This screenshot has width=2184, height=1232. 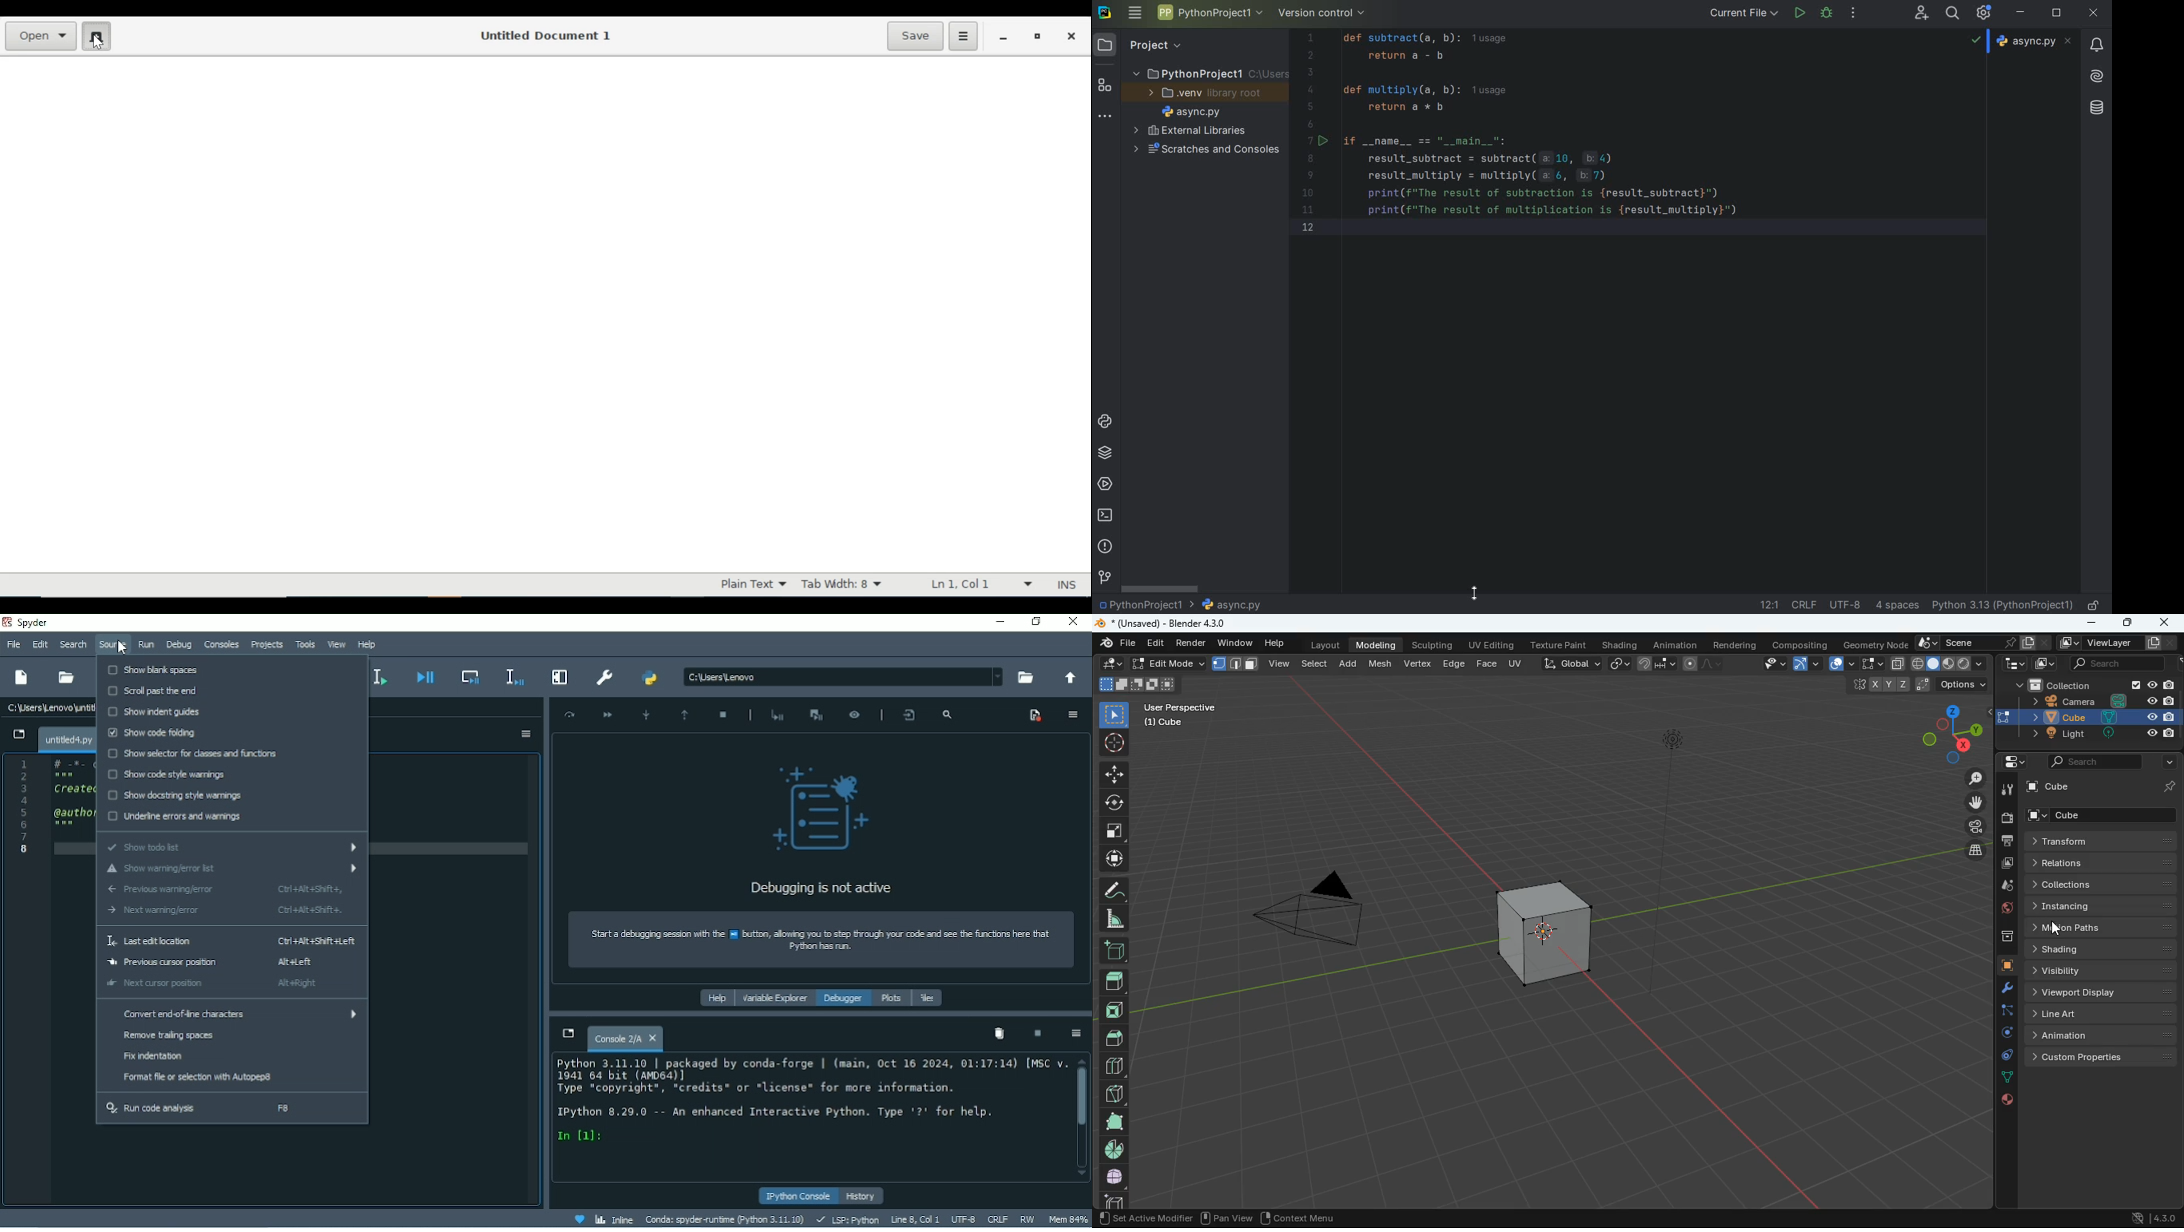 I want to click on python console, so click(x=1106, y=423).